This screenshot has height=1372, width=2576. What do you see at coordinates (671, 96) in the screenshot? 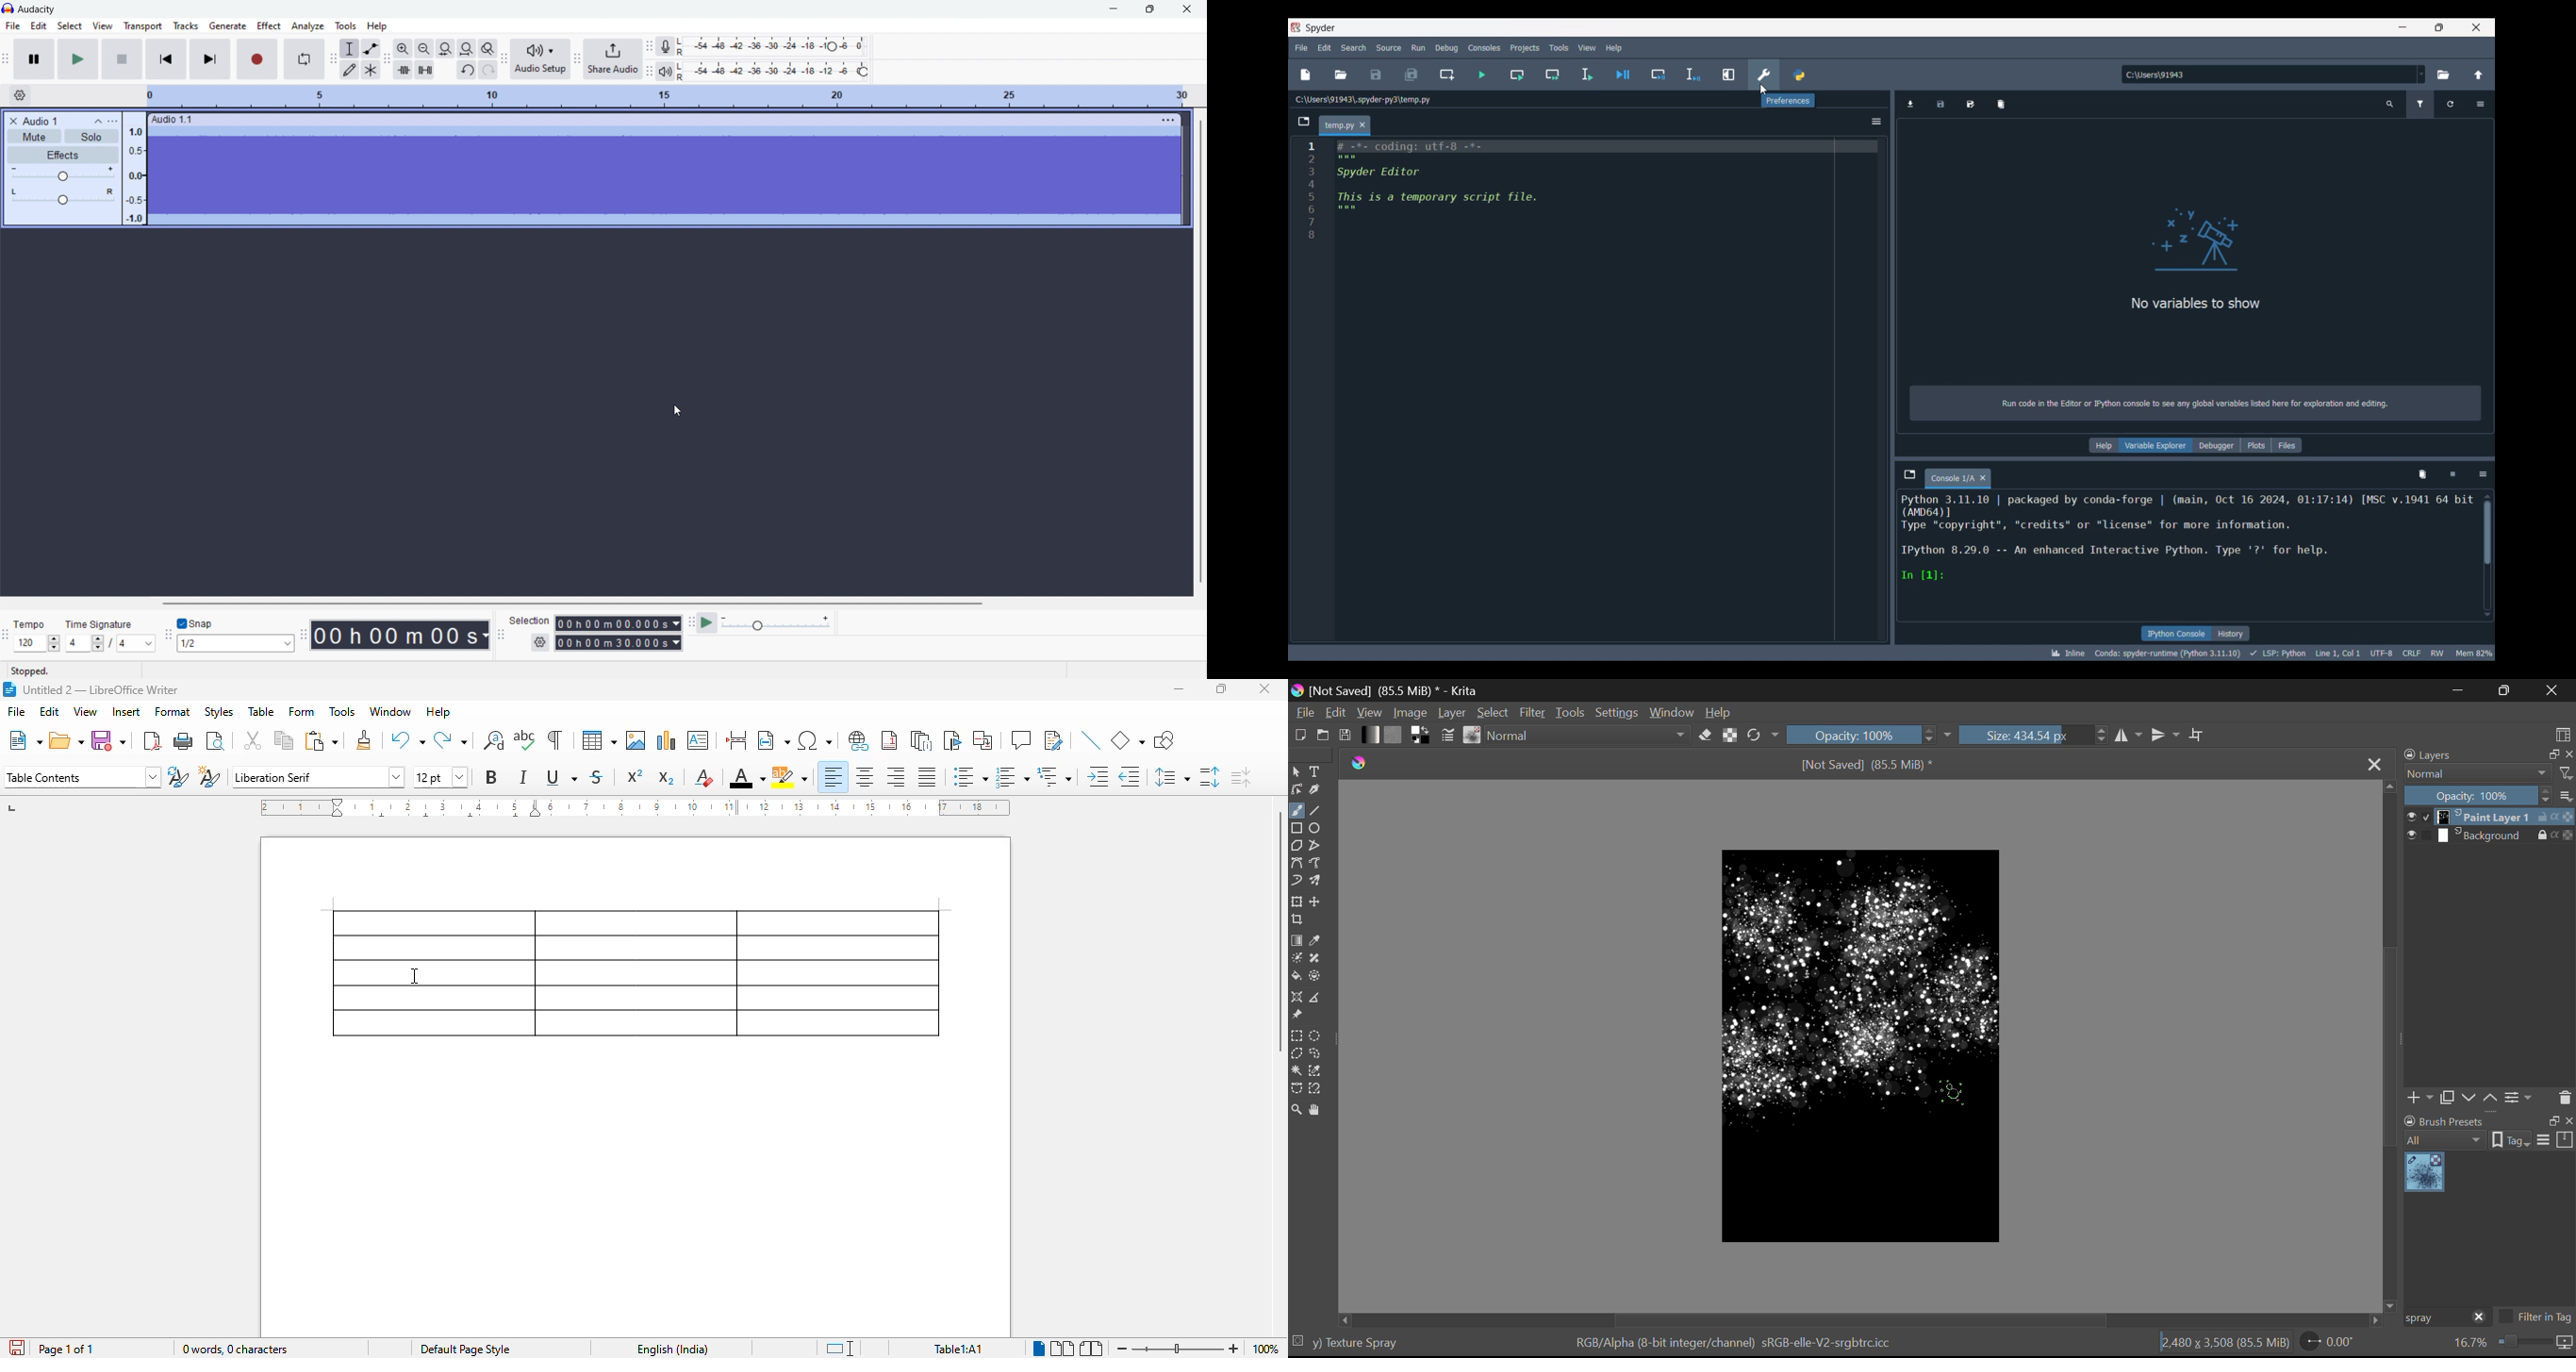
I see `timeline` at bounding box center [671, 96].